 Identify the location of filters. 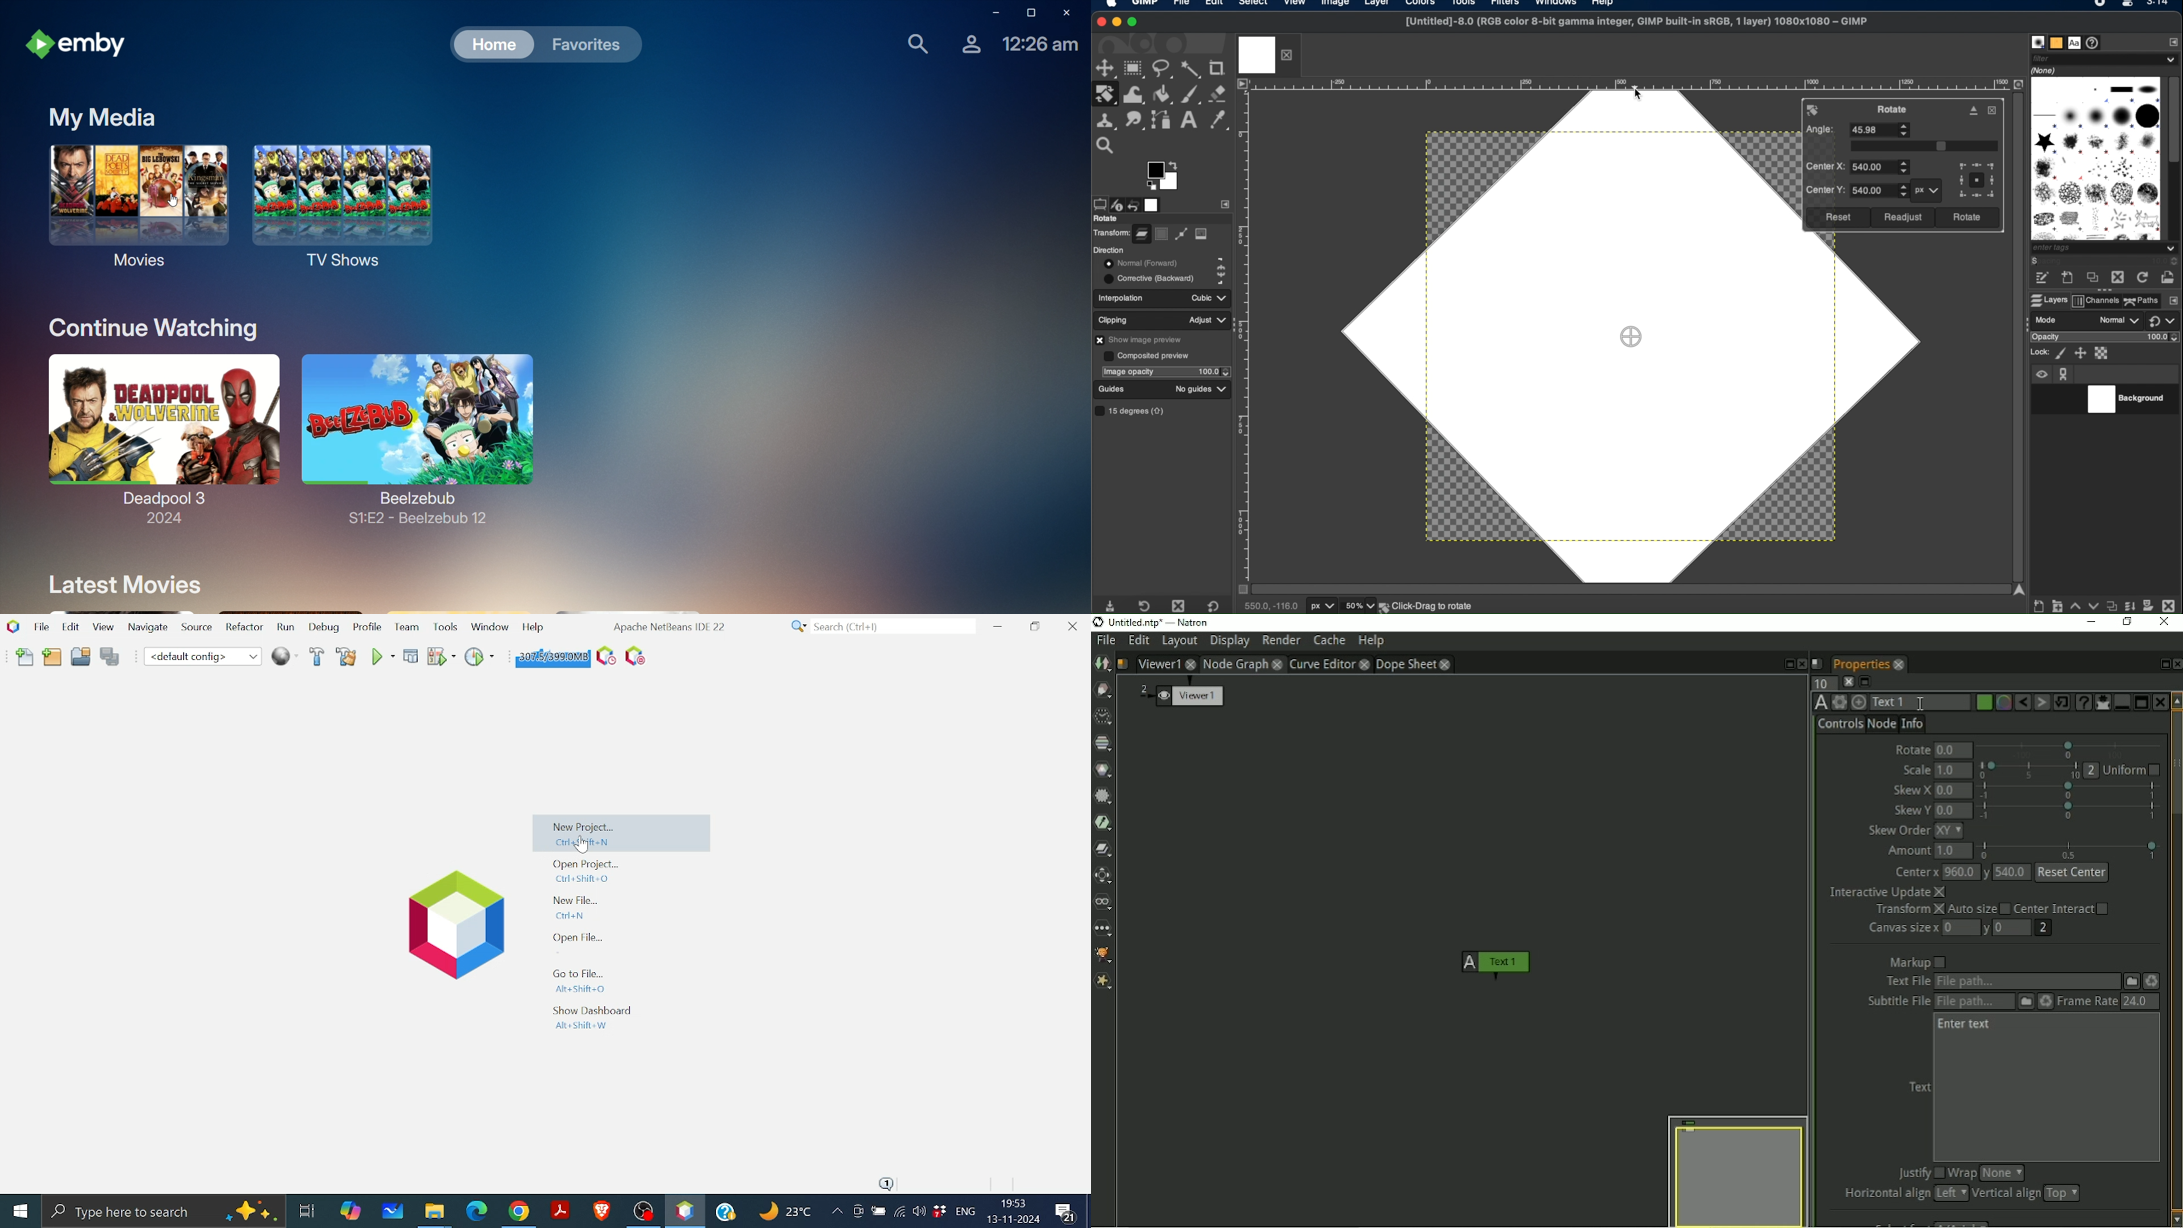
(1508, 6).